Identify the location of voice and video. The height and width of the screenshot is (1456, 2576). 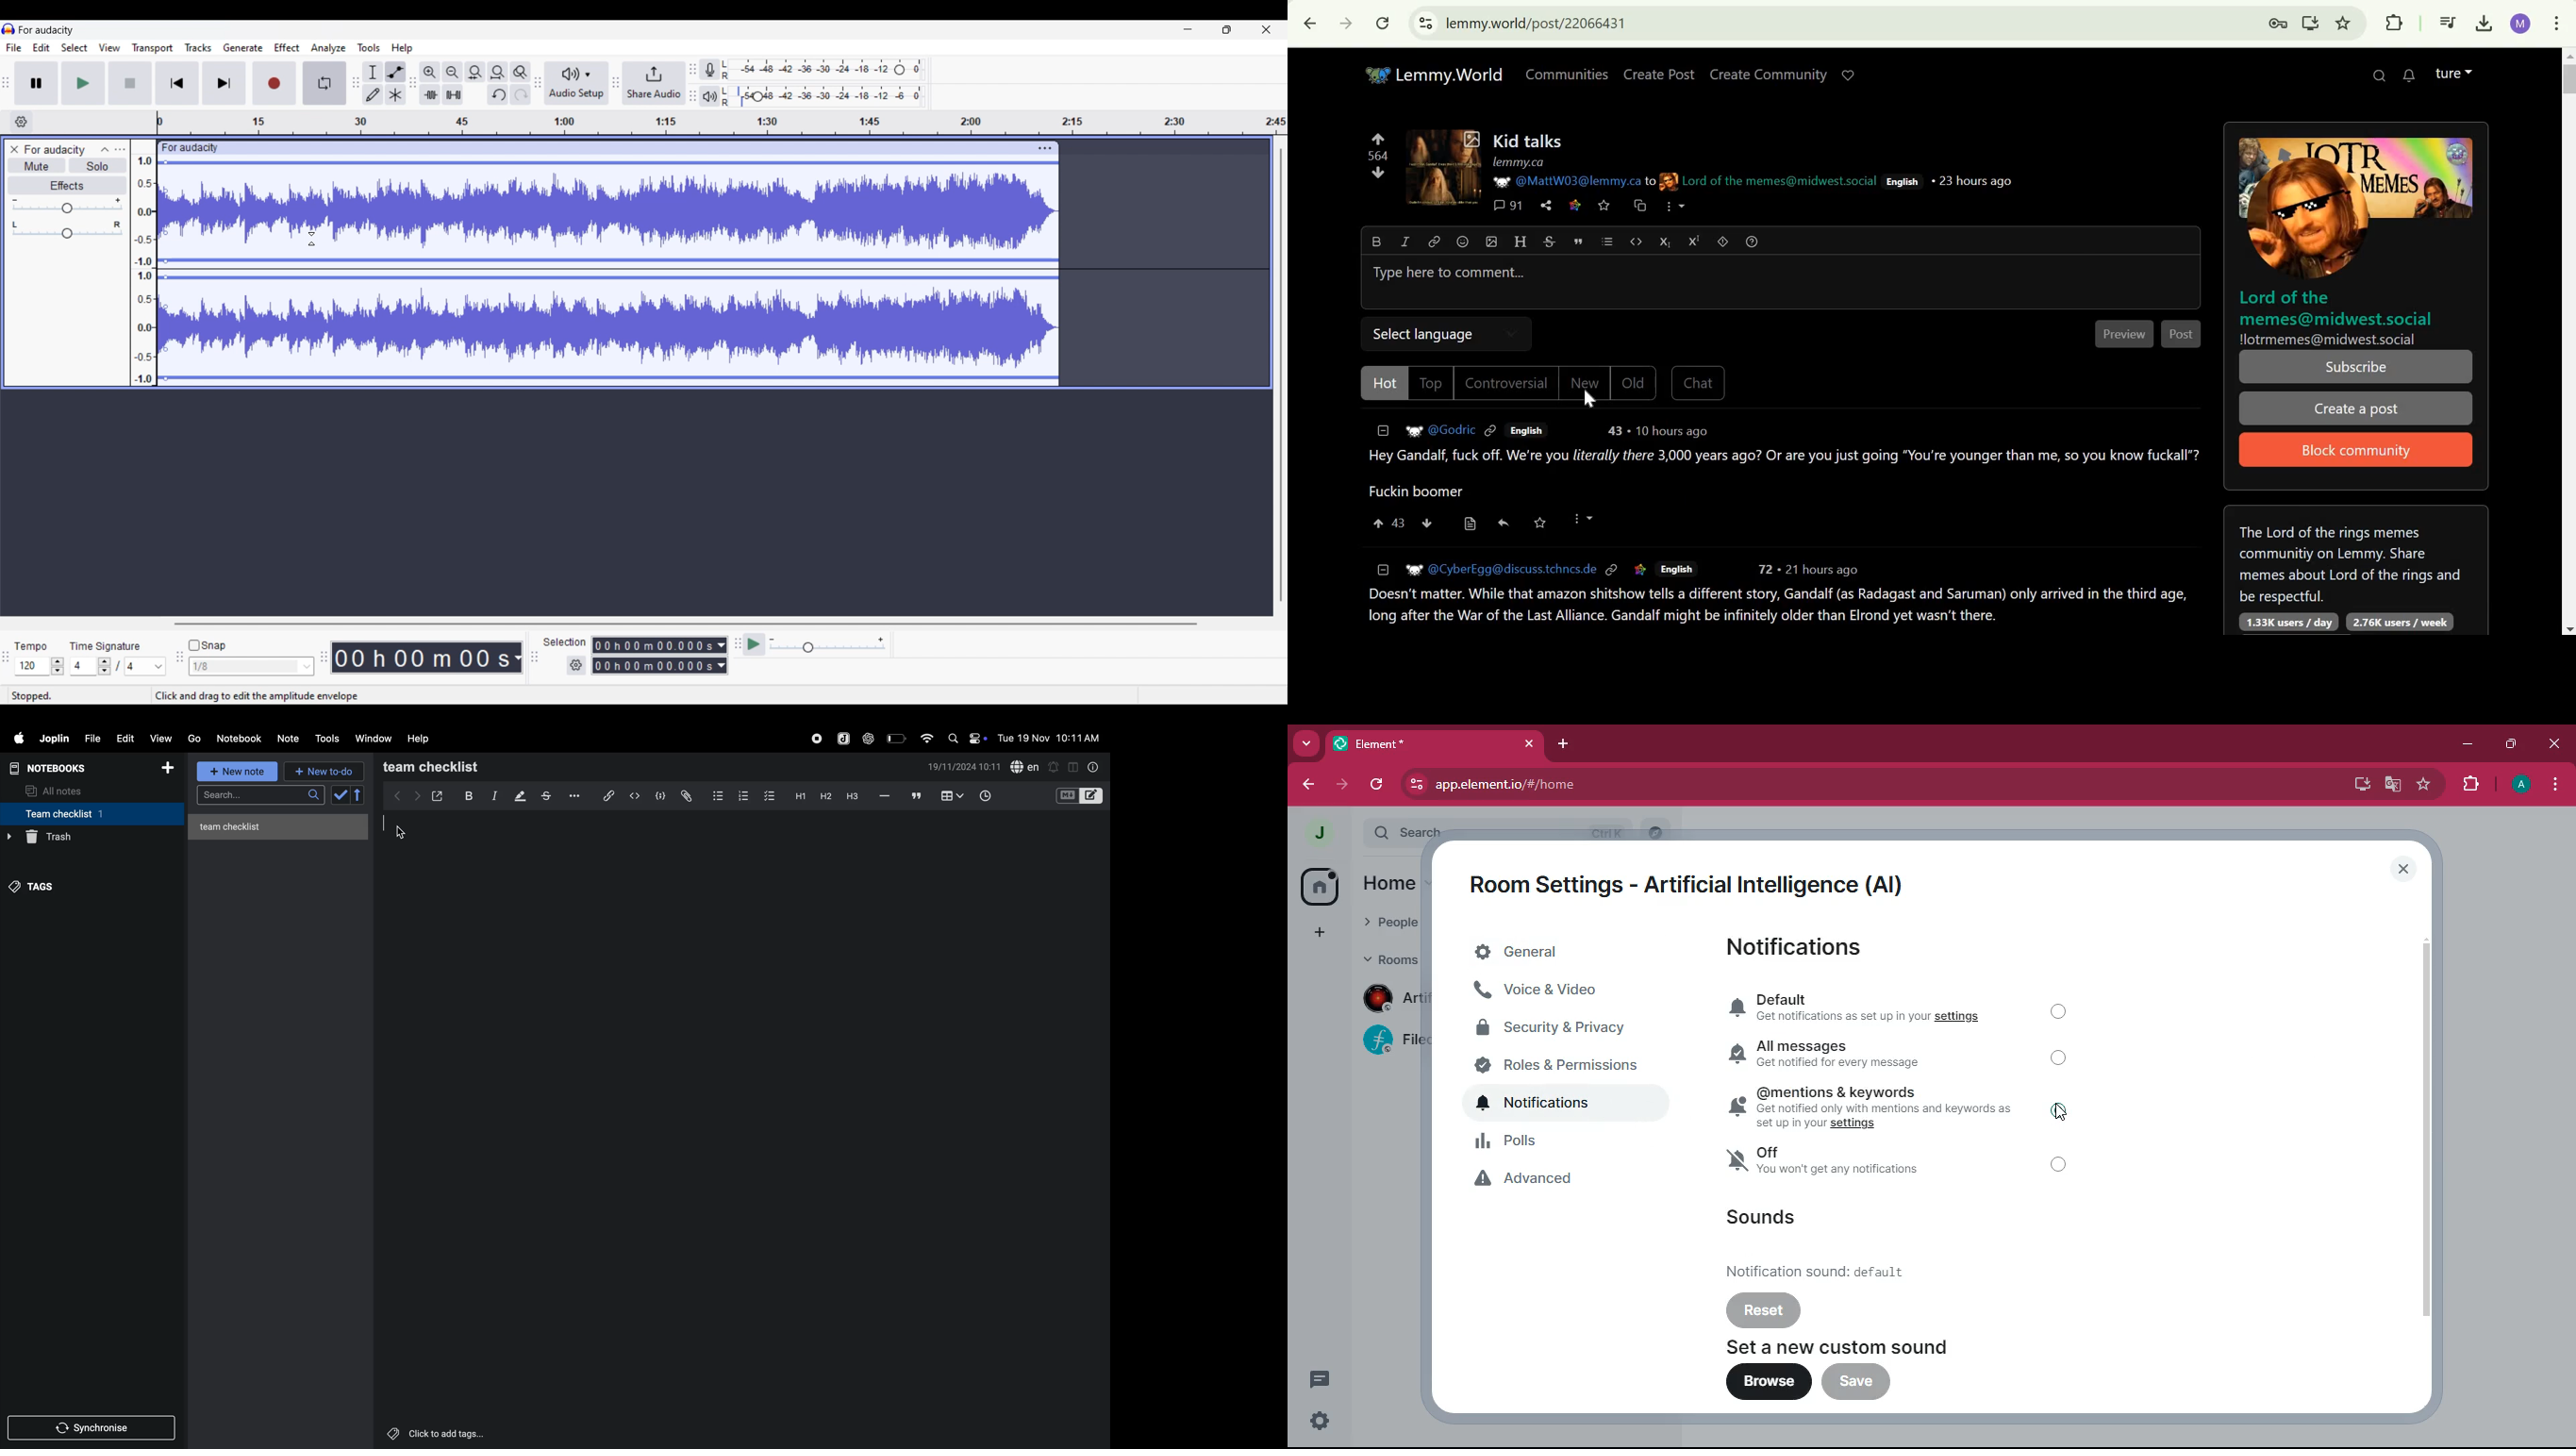
(1565, 992).